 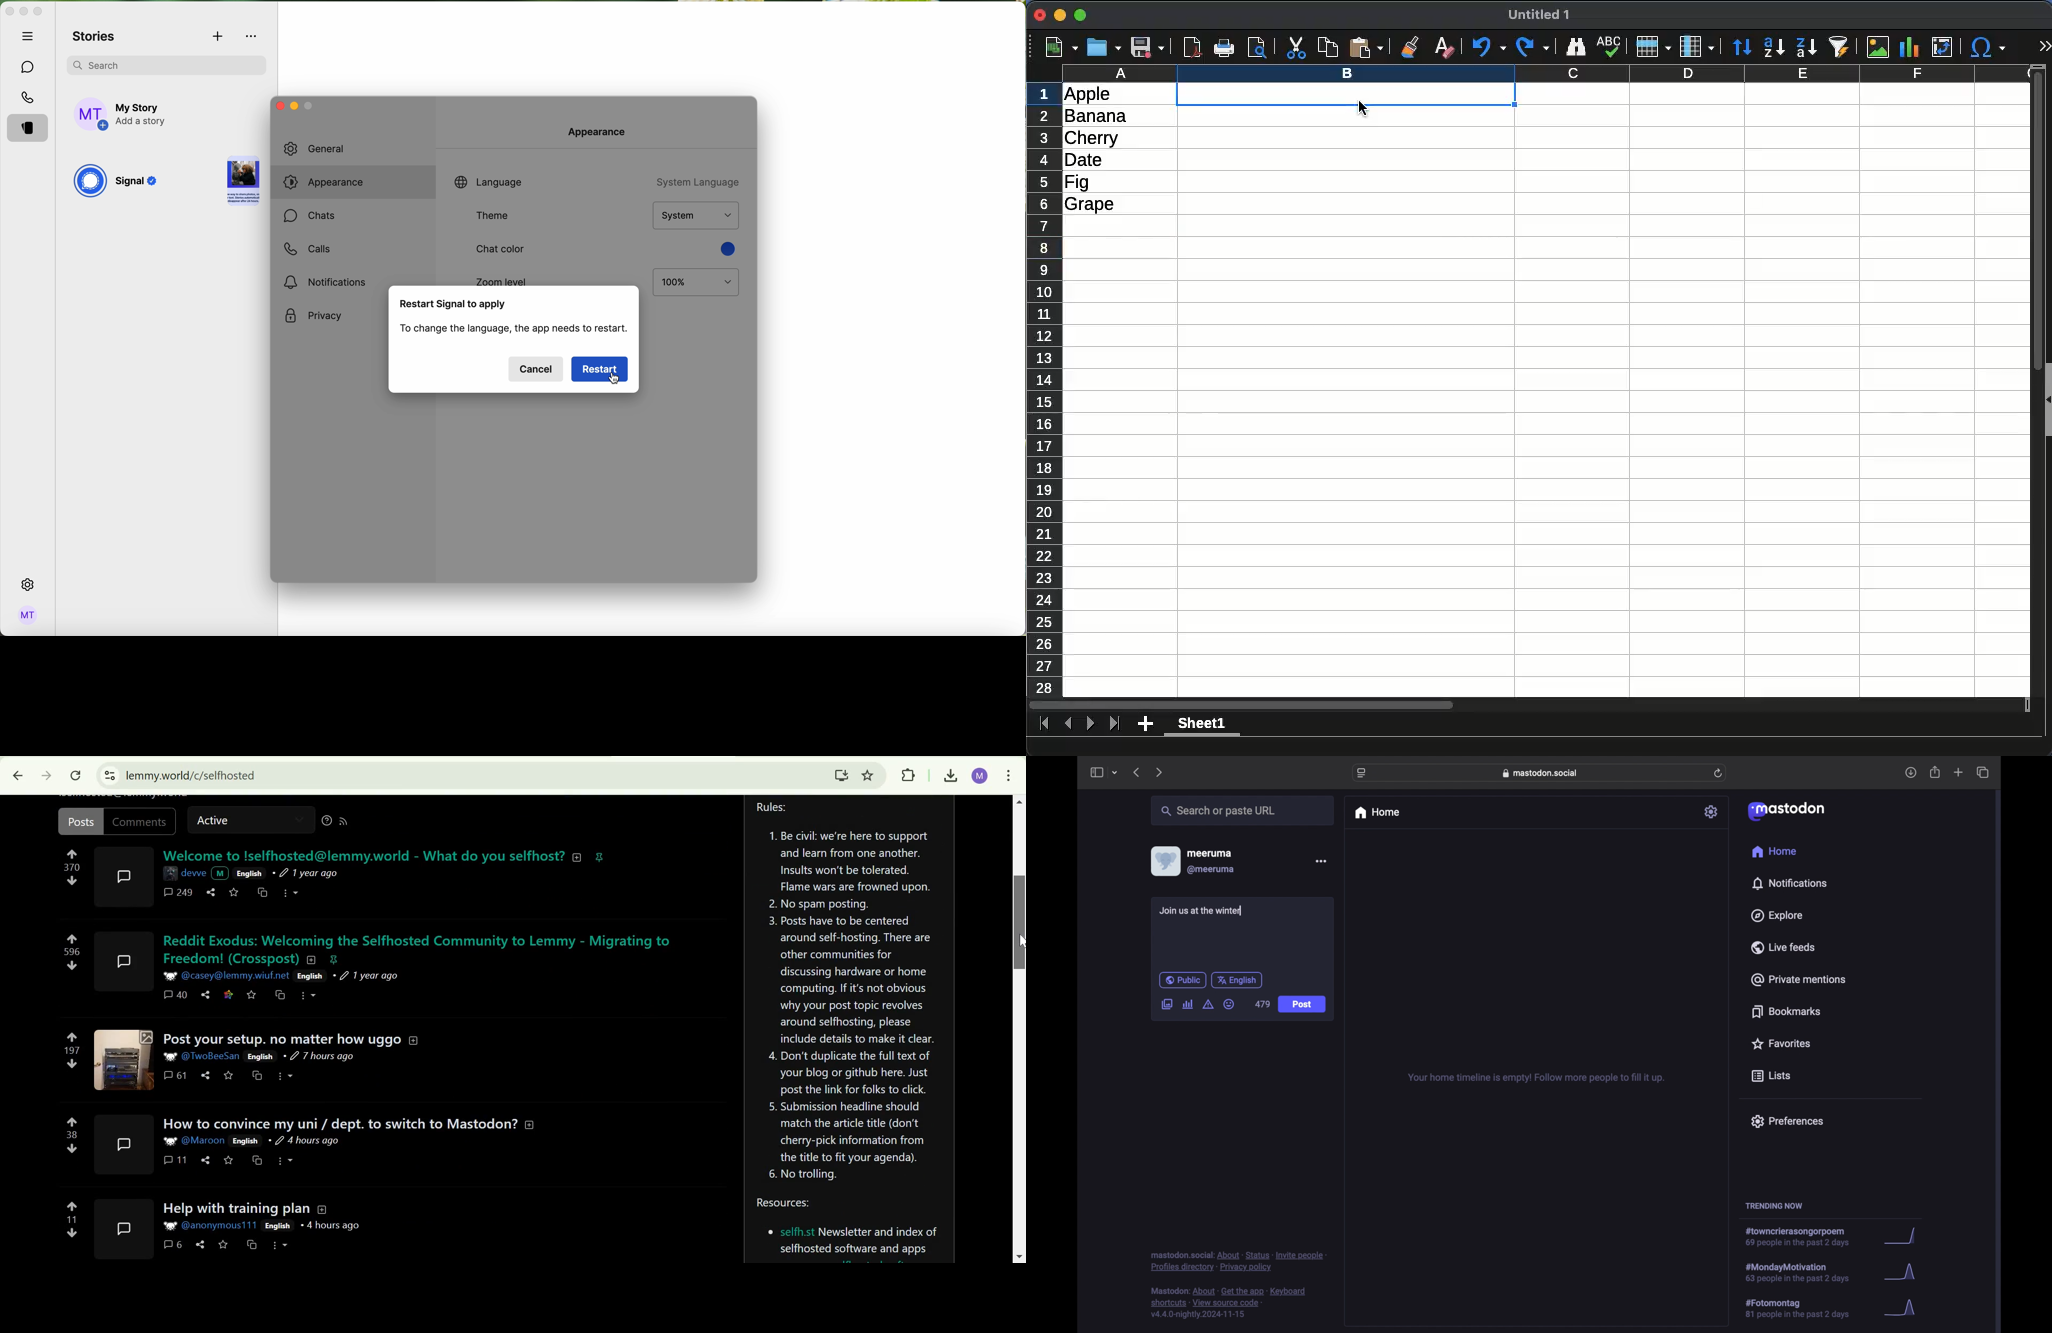 What do you see at coordinates (1258, 48) in the screenshot?
I see `print preview` at bounding box center [1258, 48].